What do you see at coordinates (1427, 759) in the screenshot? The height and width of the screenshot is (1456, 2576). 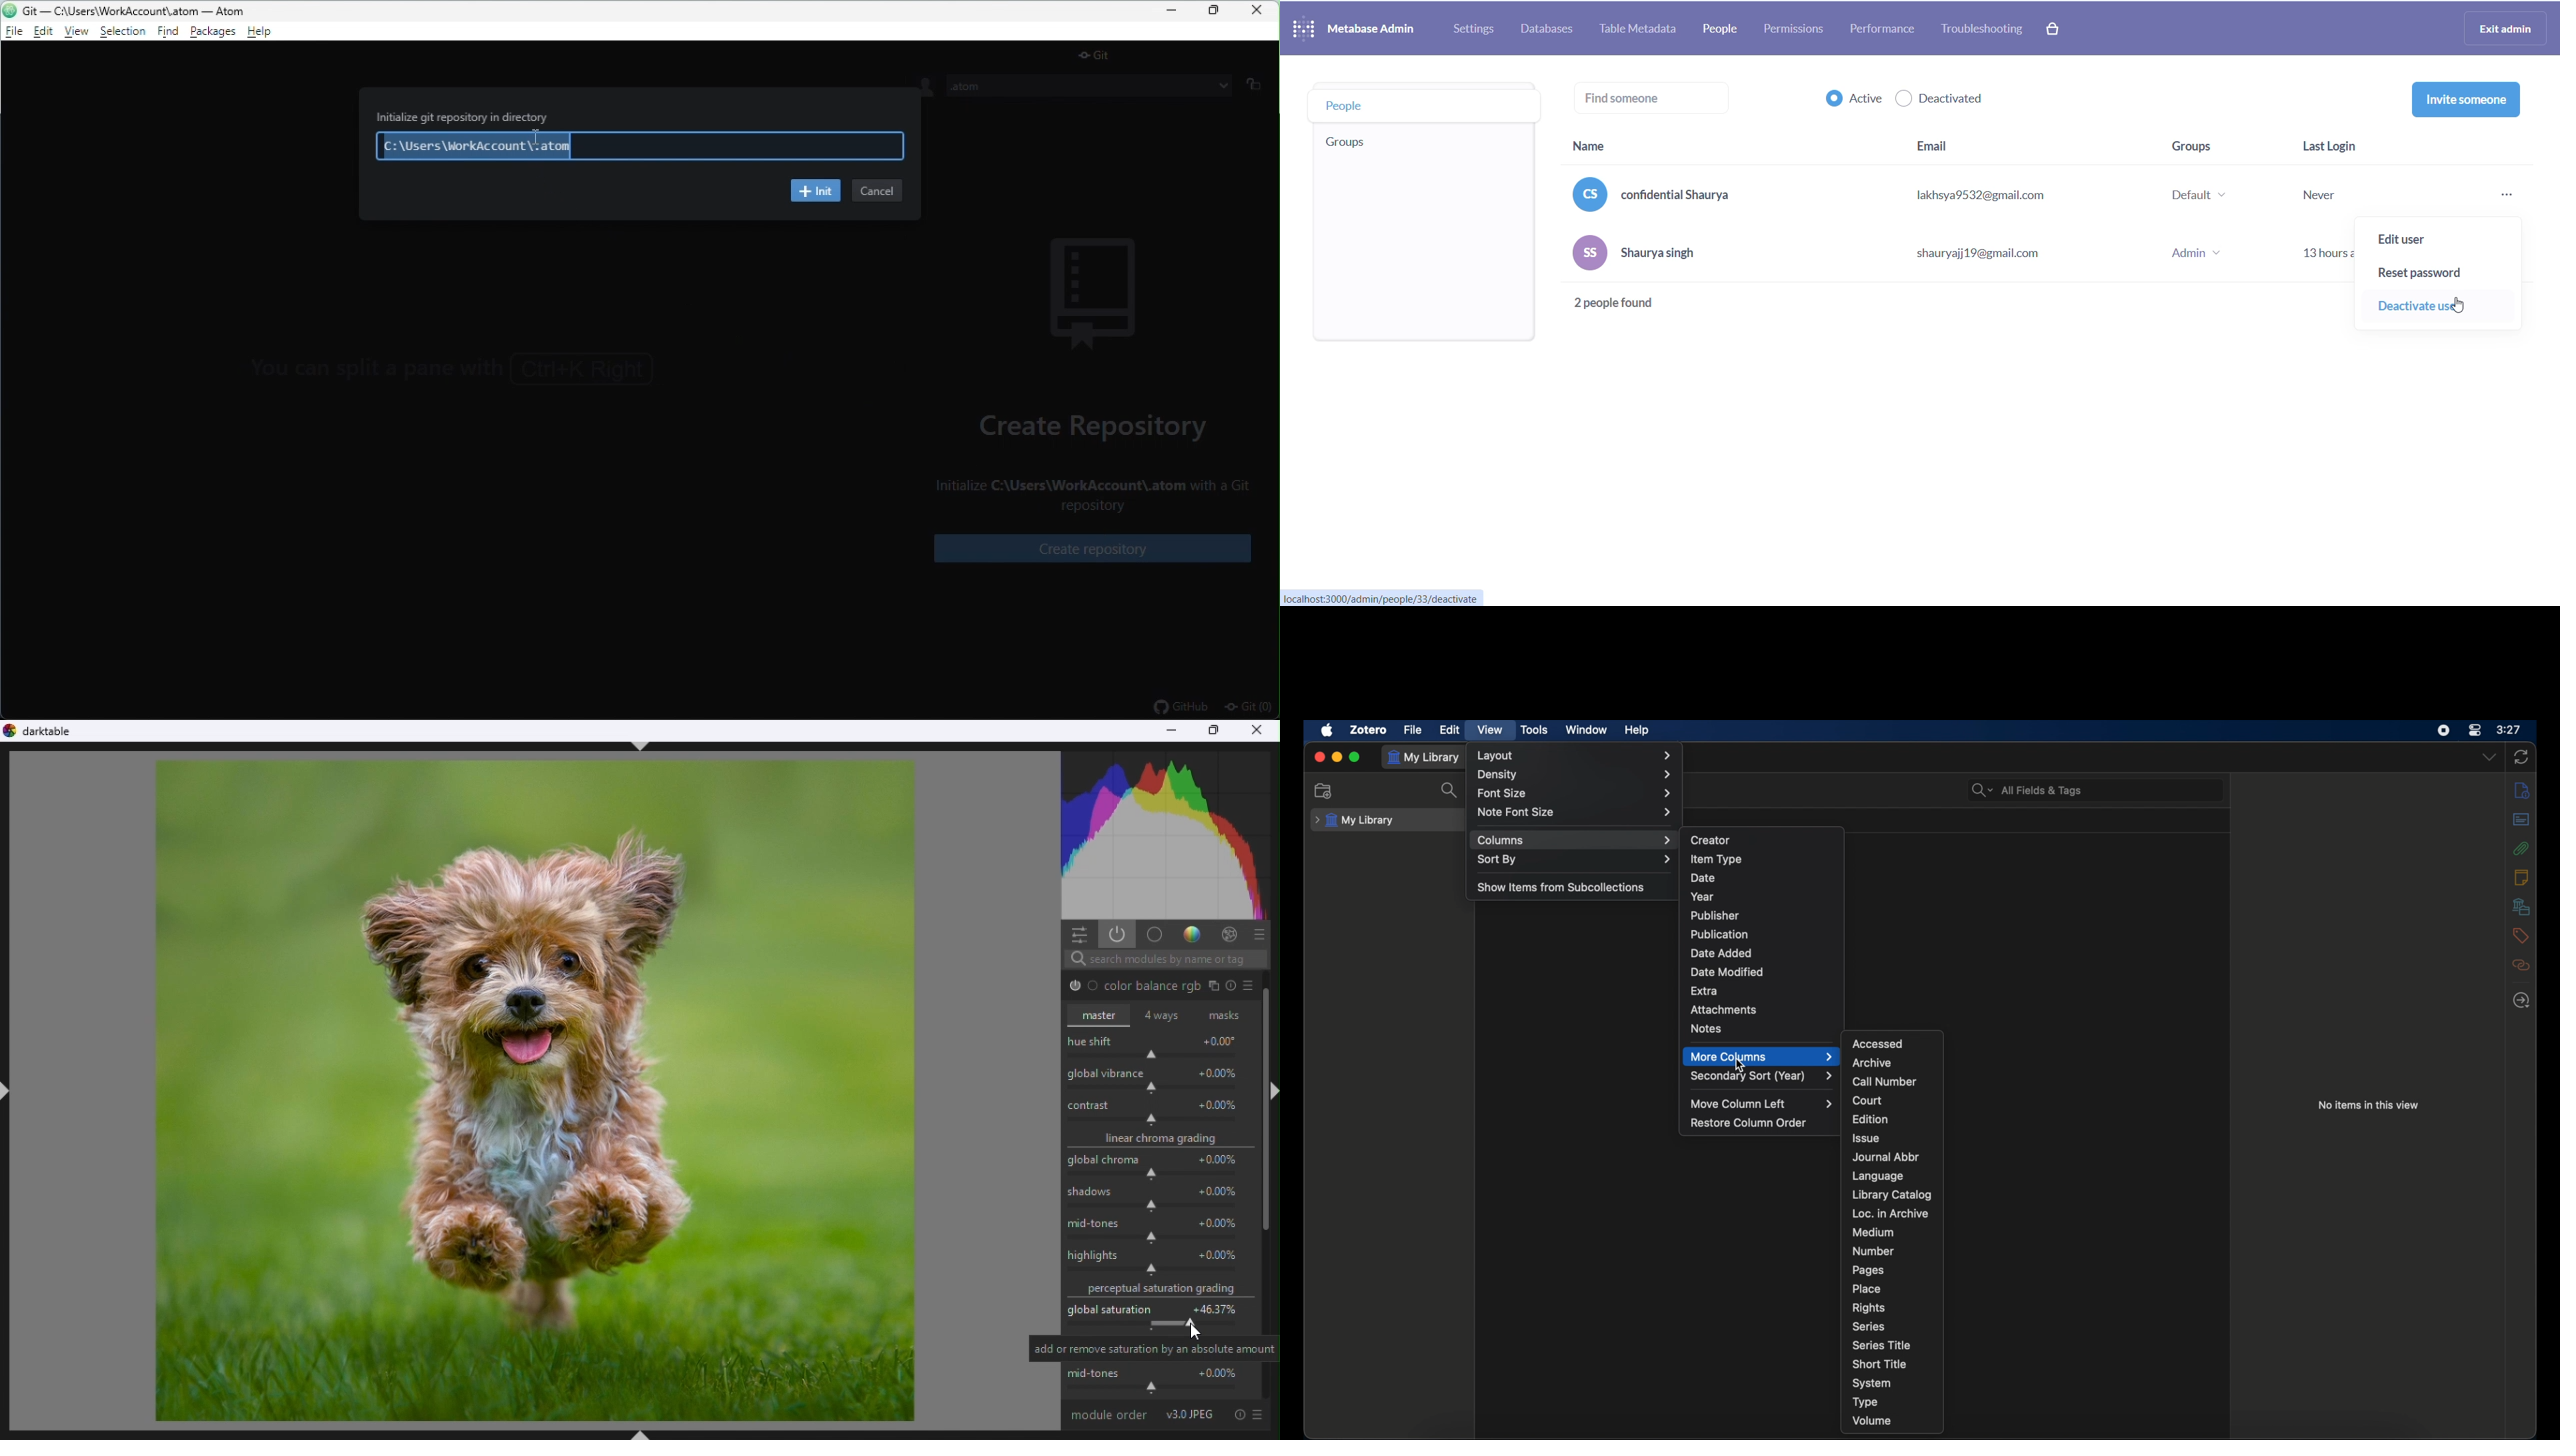 I see `my library` at bounding box center [1427, 759].